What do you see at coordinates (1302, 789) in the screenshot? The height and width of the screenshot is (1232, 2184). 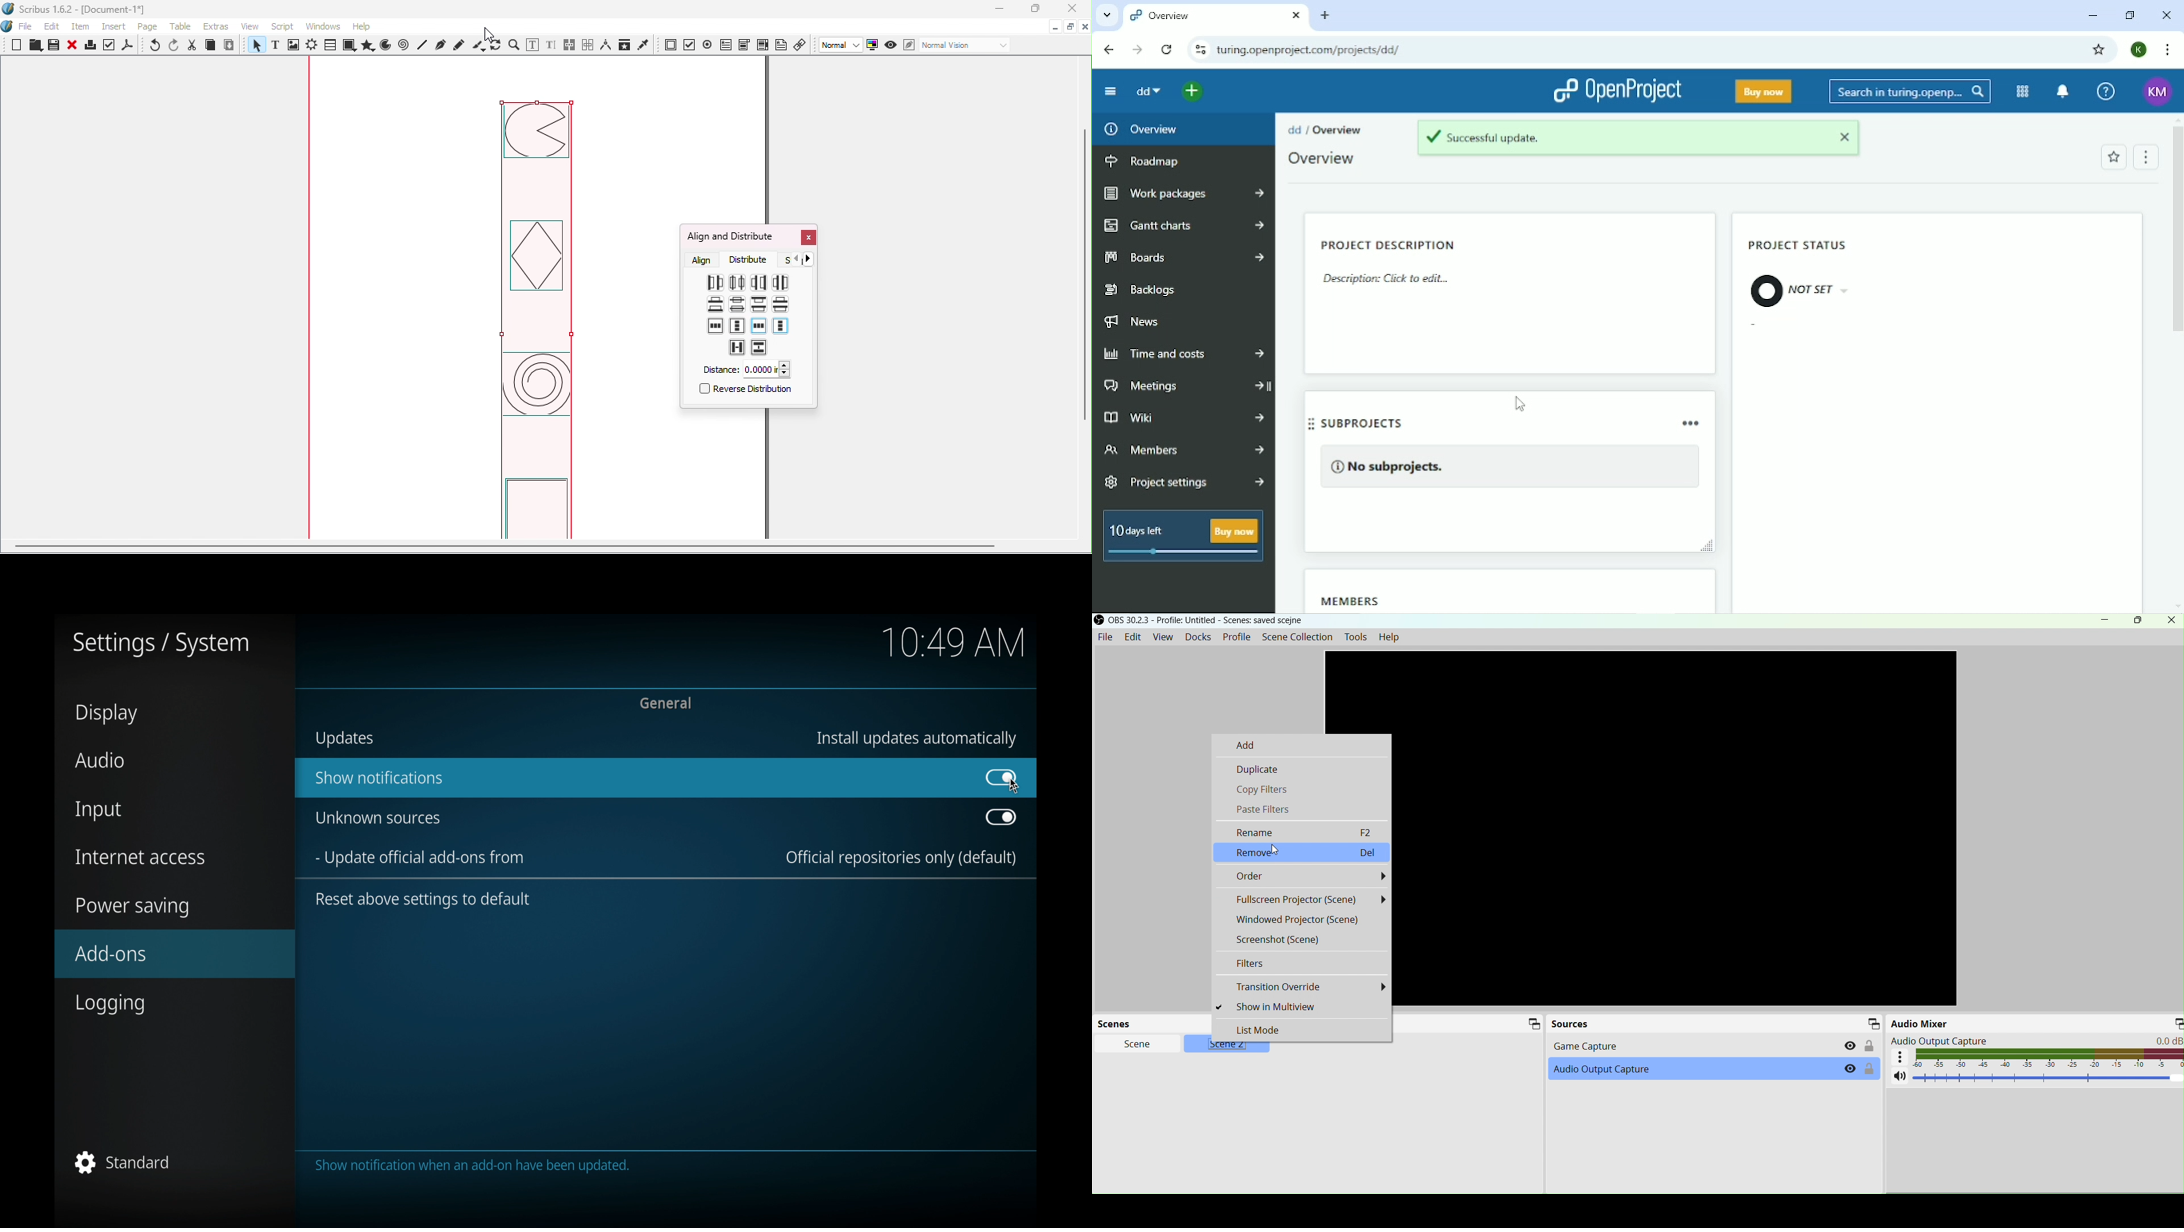 I see `Copy Filters` at bounding box center [1302, 789].